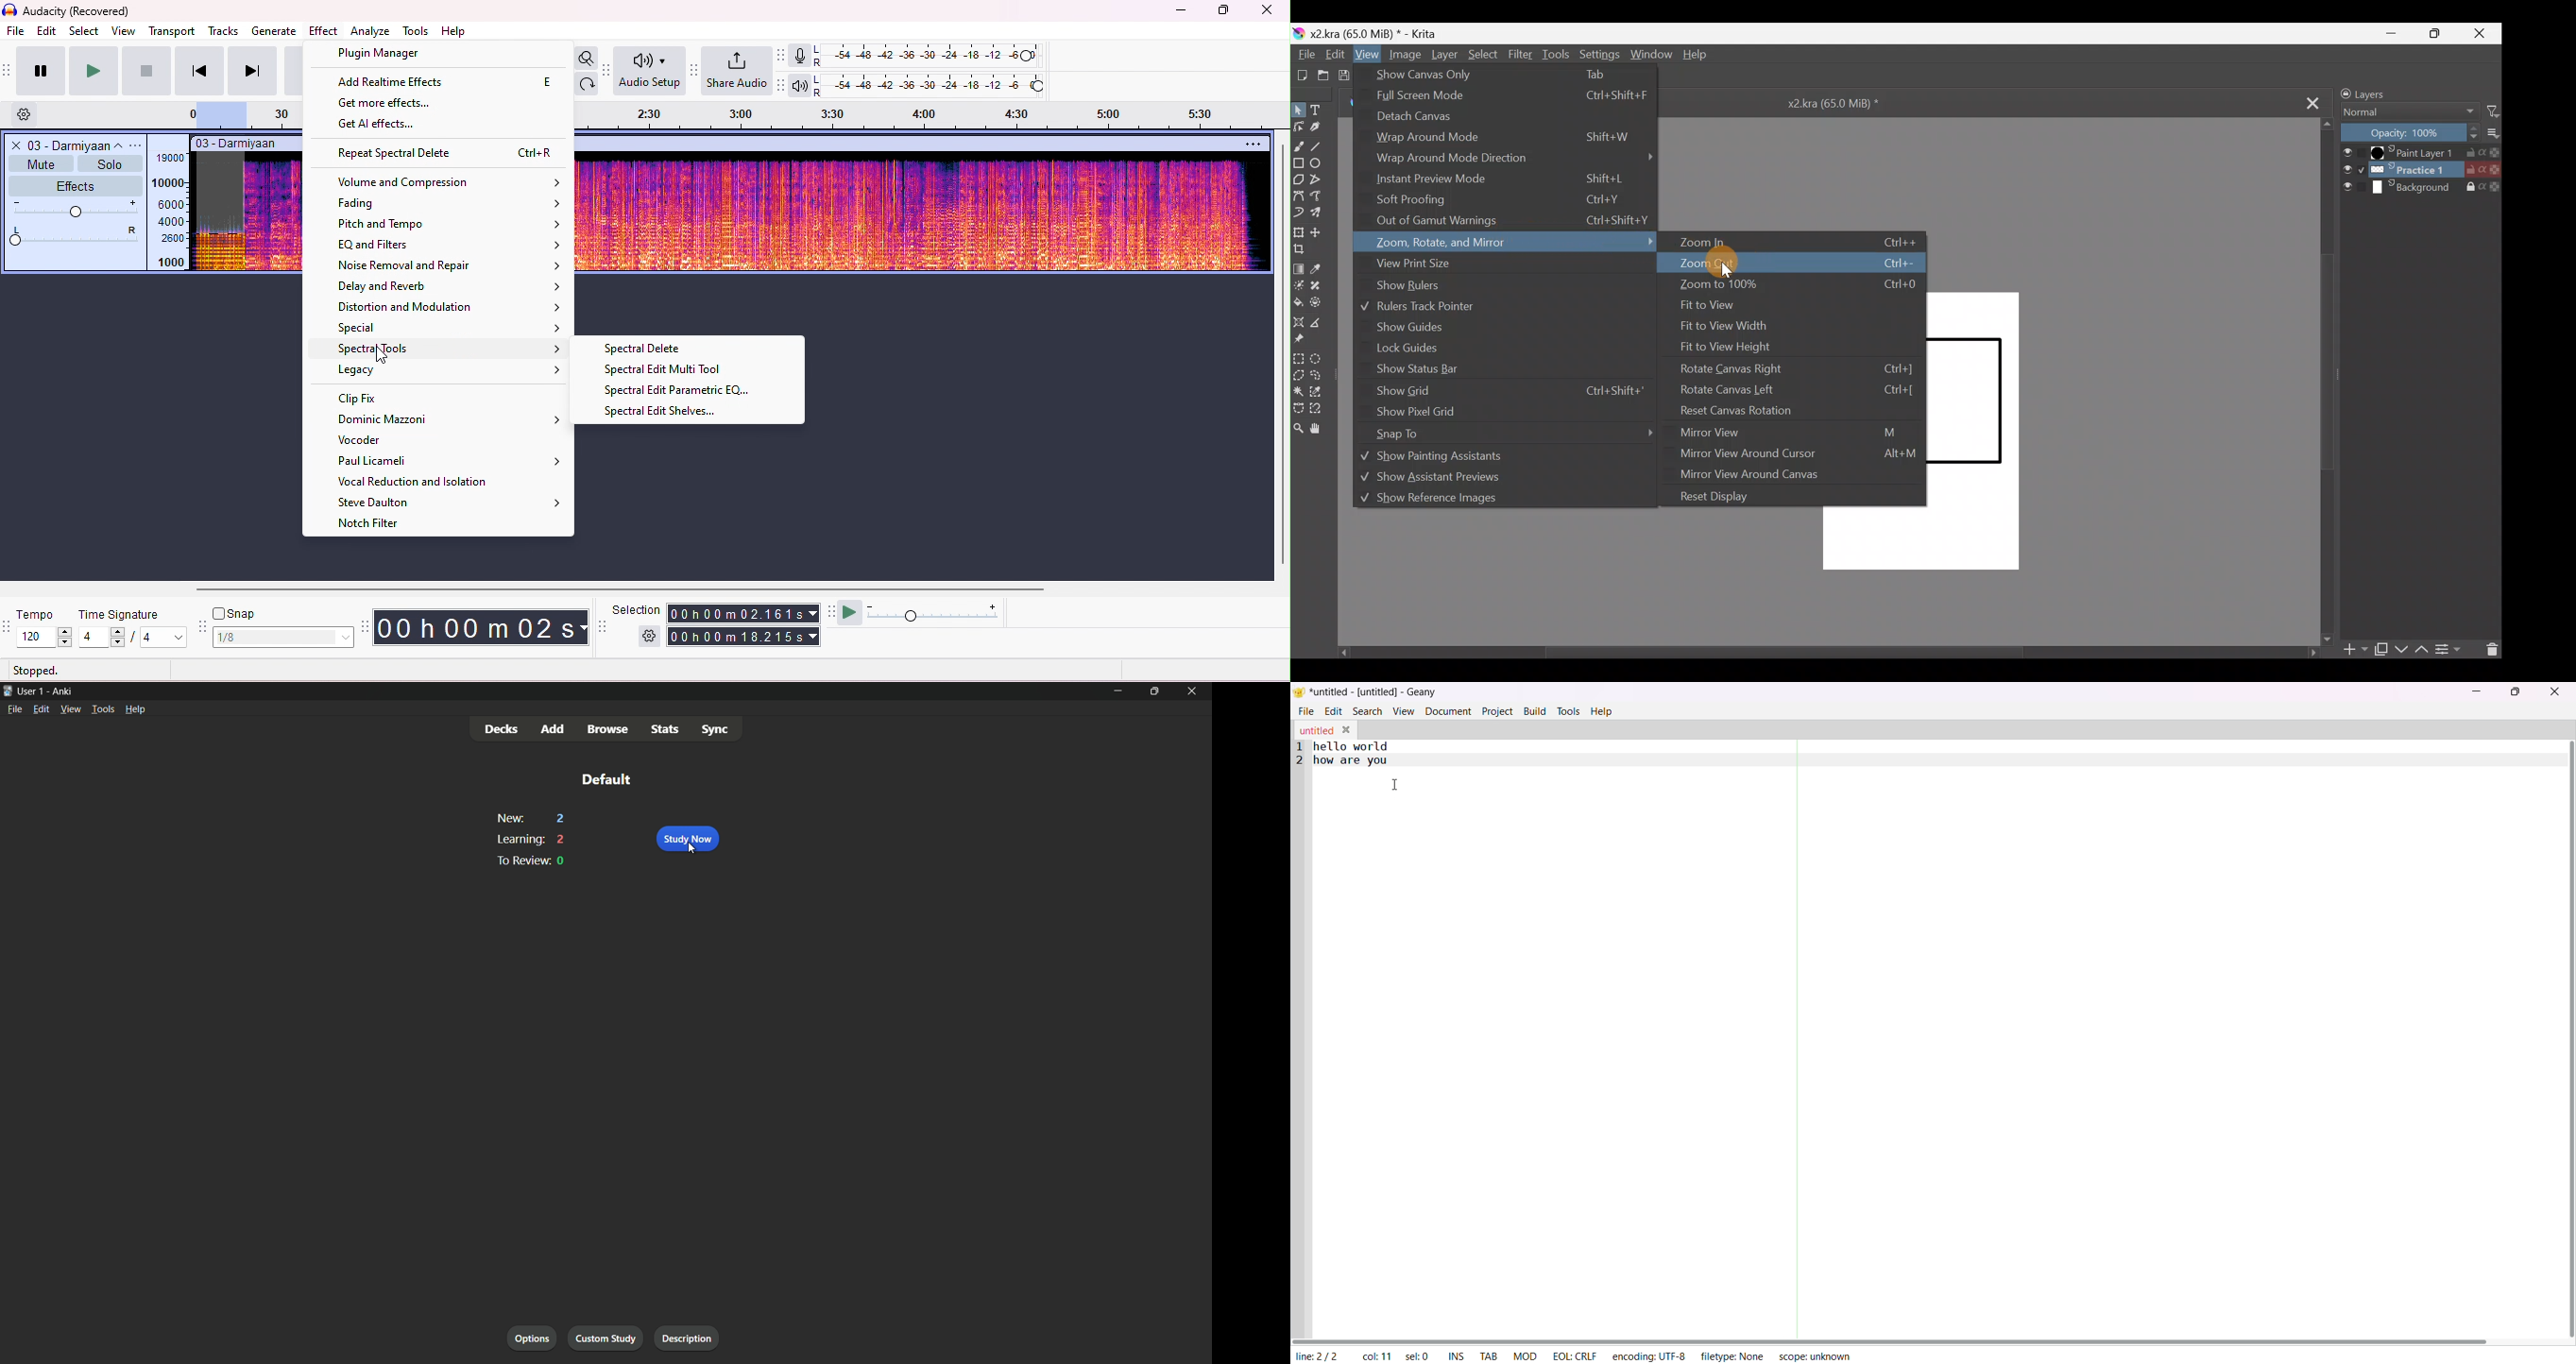  I want to click on Show assistant previews, so click(1456, 480).